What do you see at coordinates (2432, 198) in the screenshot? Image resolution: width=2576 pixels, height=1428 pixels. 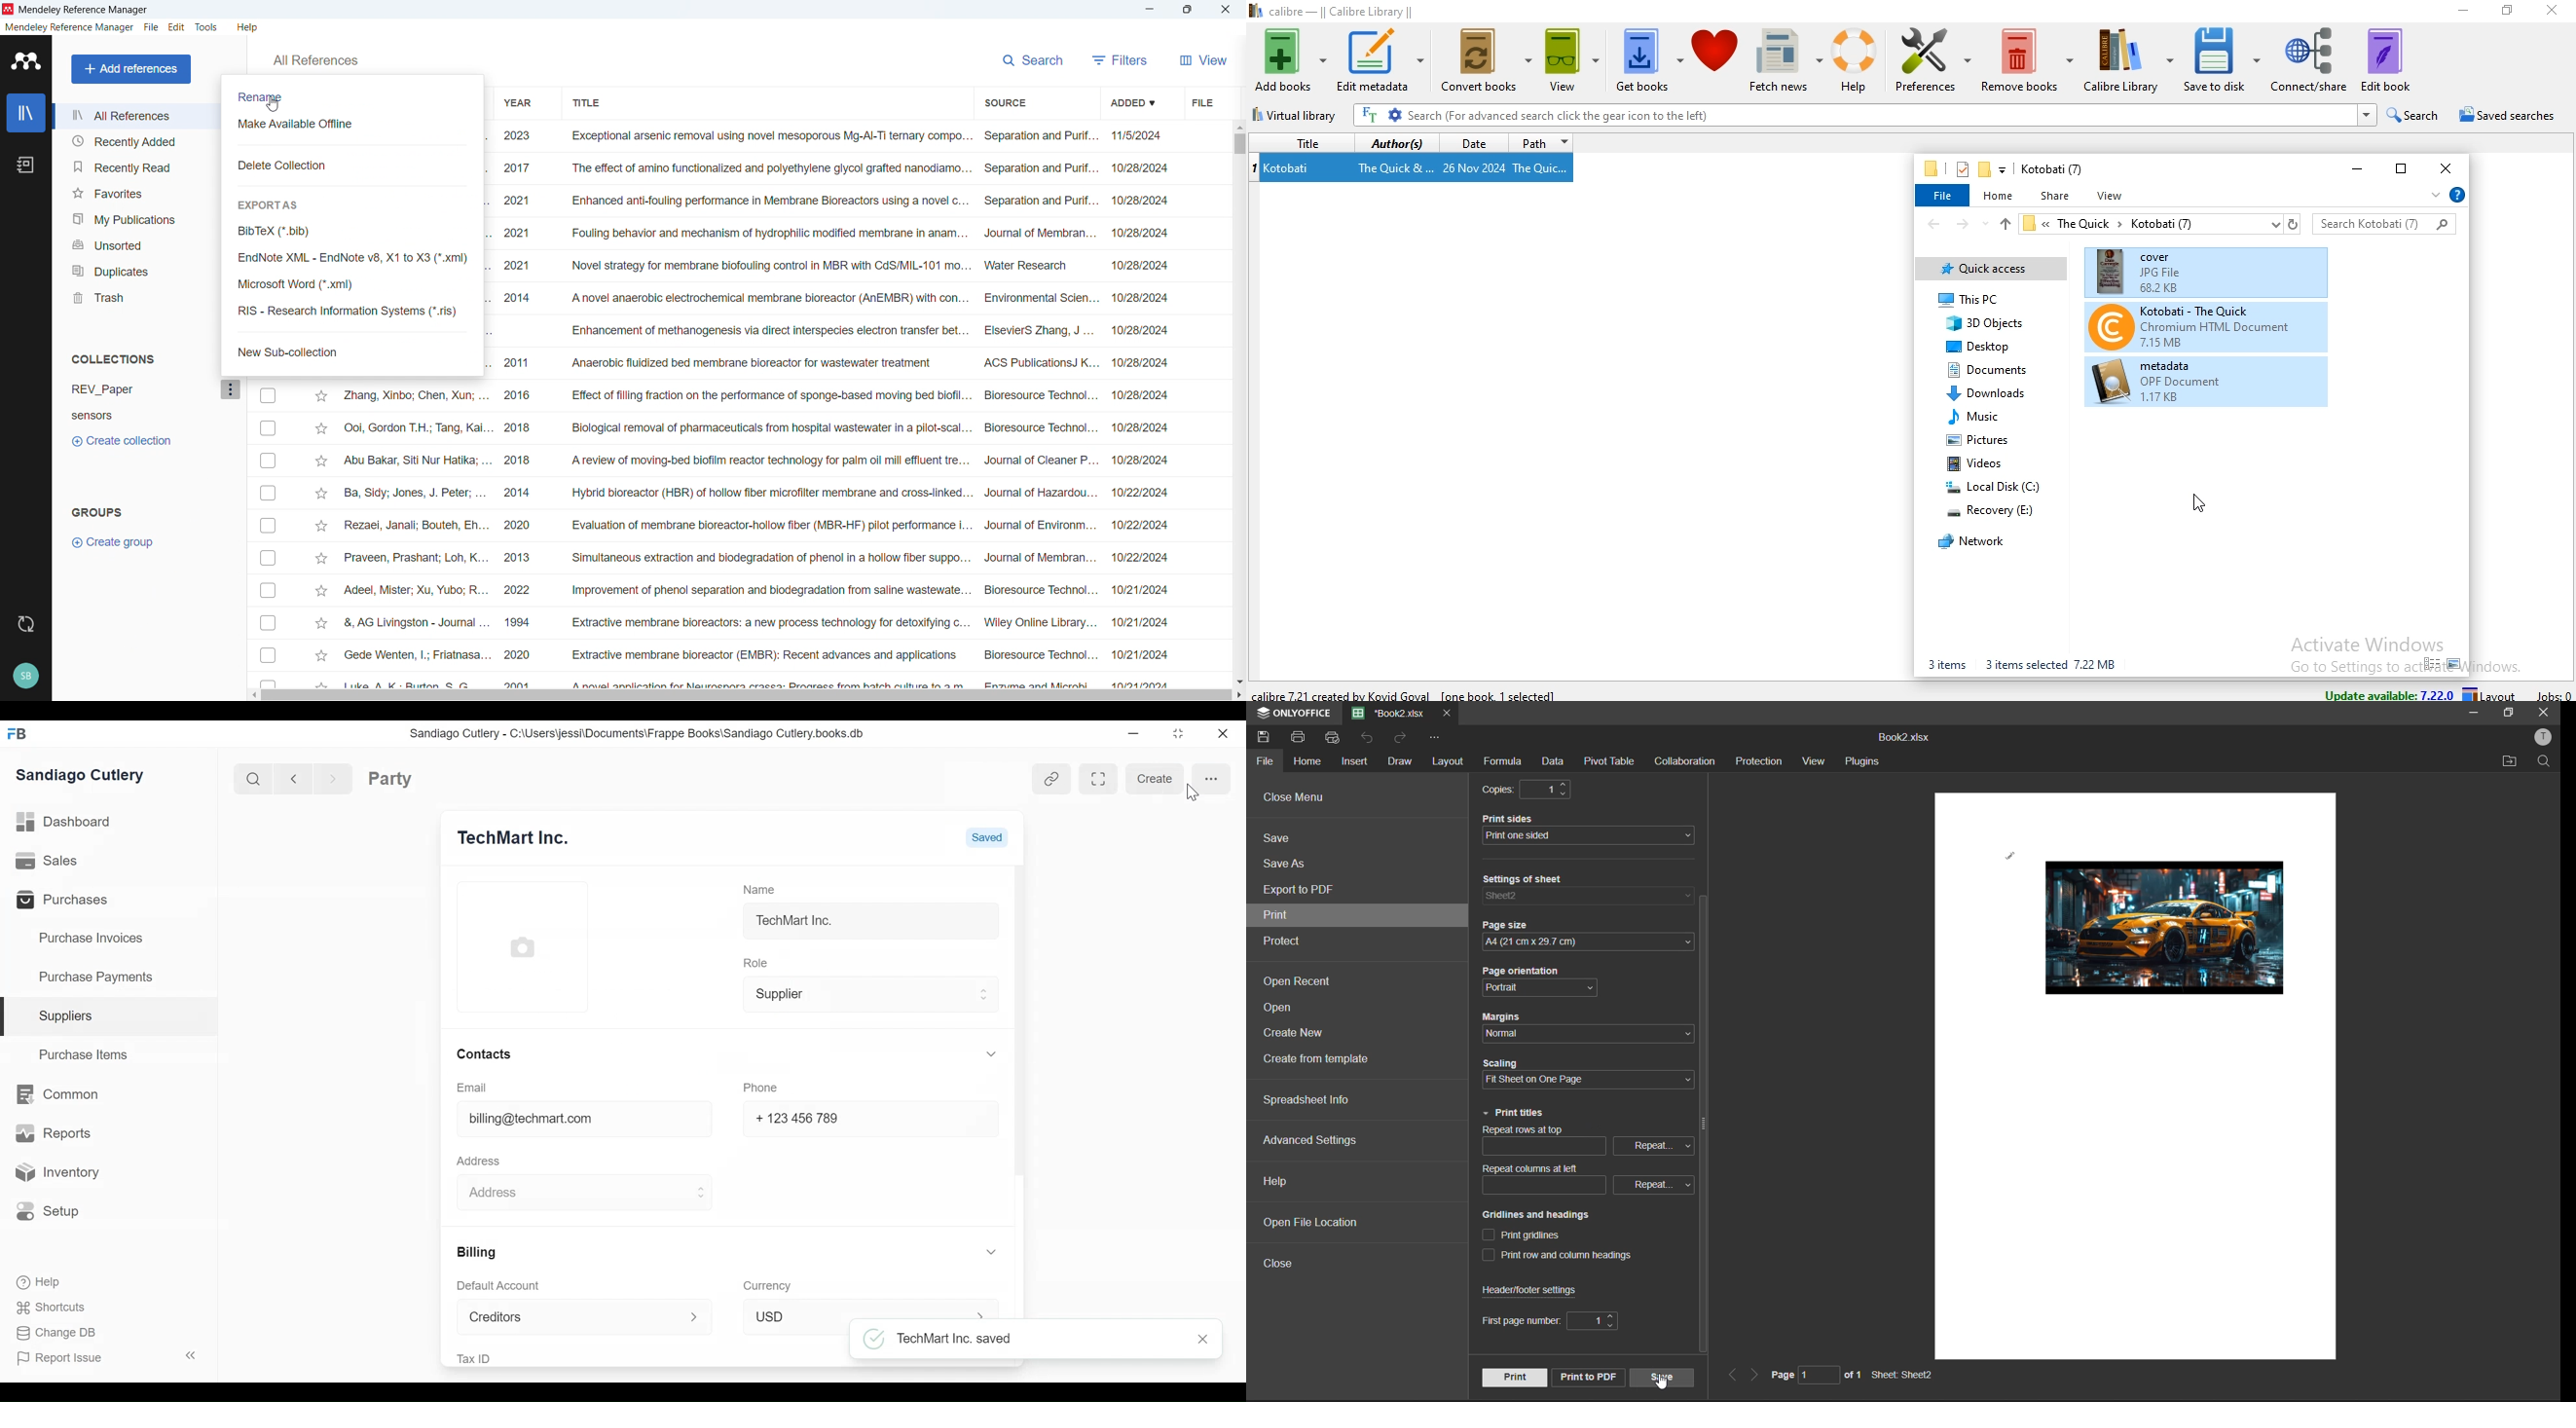 I see `expand` at bounding box center [2432, 198].